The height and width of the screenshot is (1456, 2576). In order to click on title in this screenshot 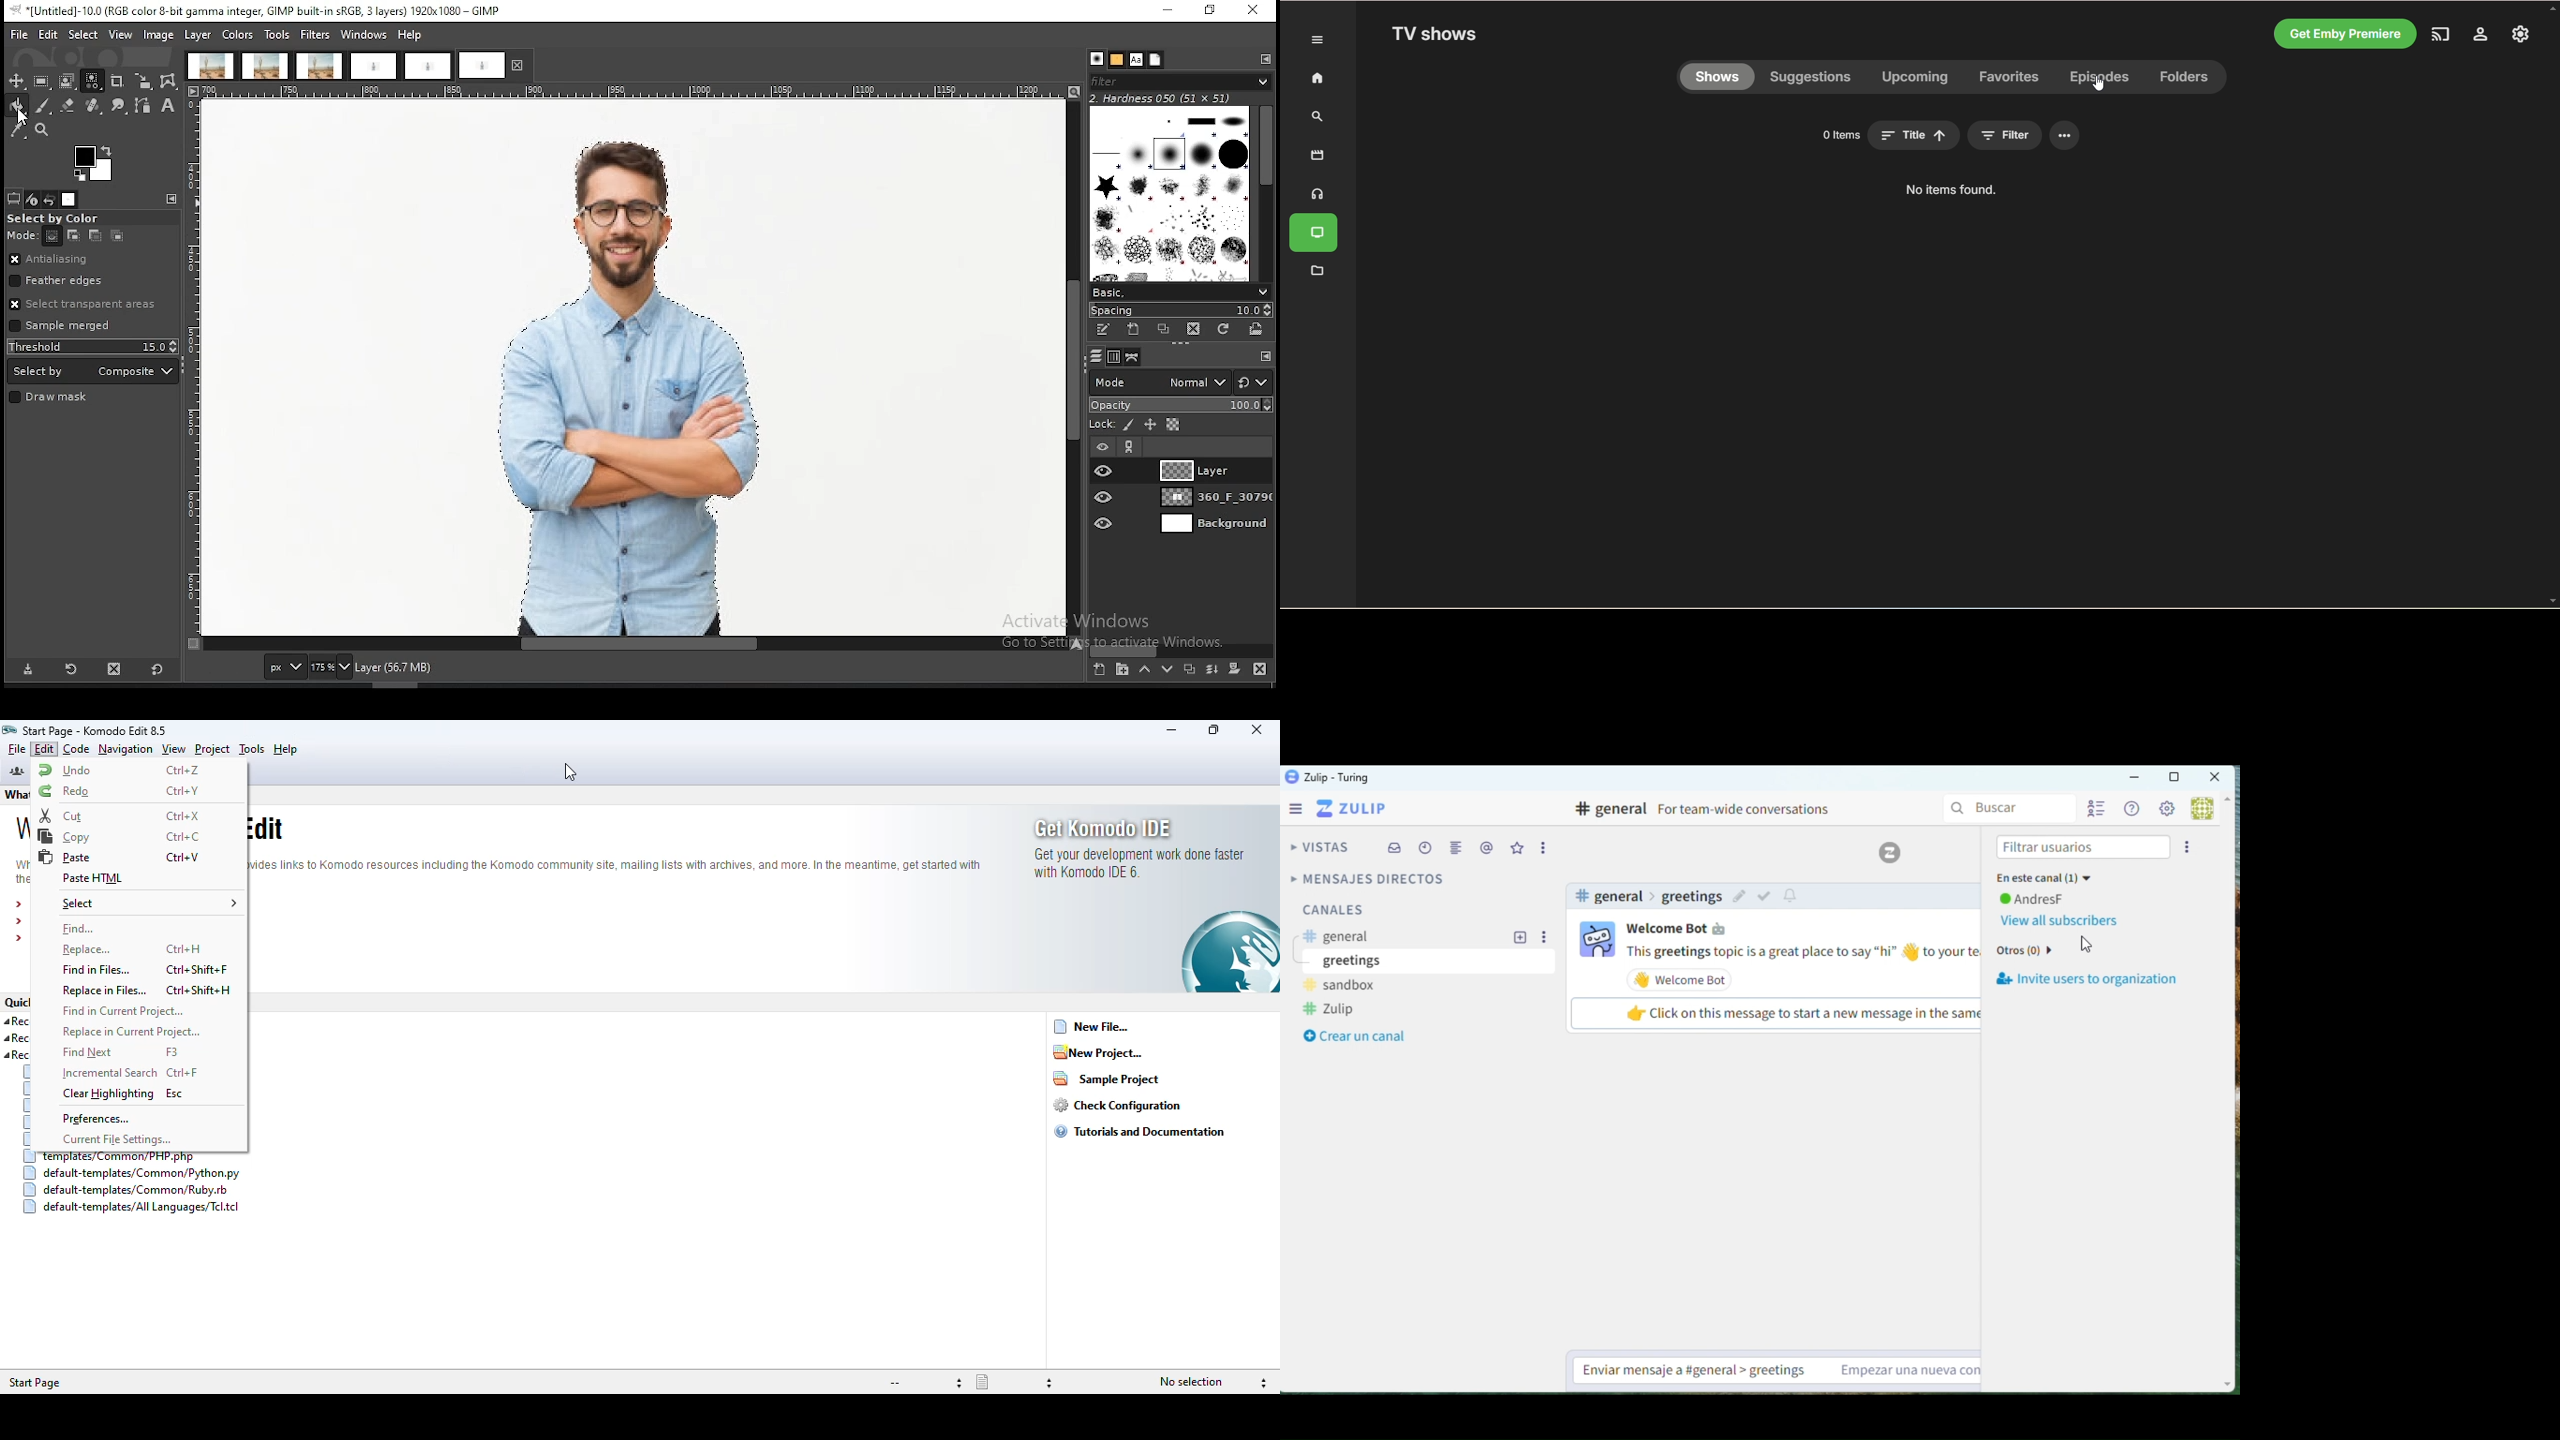, I will do `click(1915, 137)`.